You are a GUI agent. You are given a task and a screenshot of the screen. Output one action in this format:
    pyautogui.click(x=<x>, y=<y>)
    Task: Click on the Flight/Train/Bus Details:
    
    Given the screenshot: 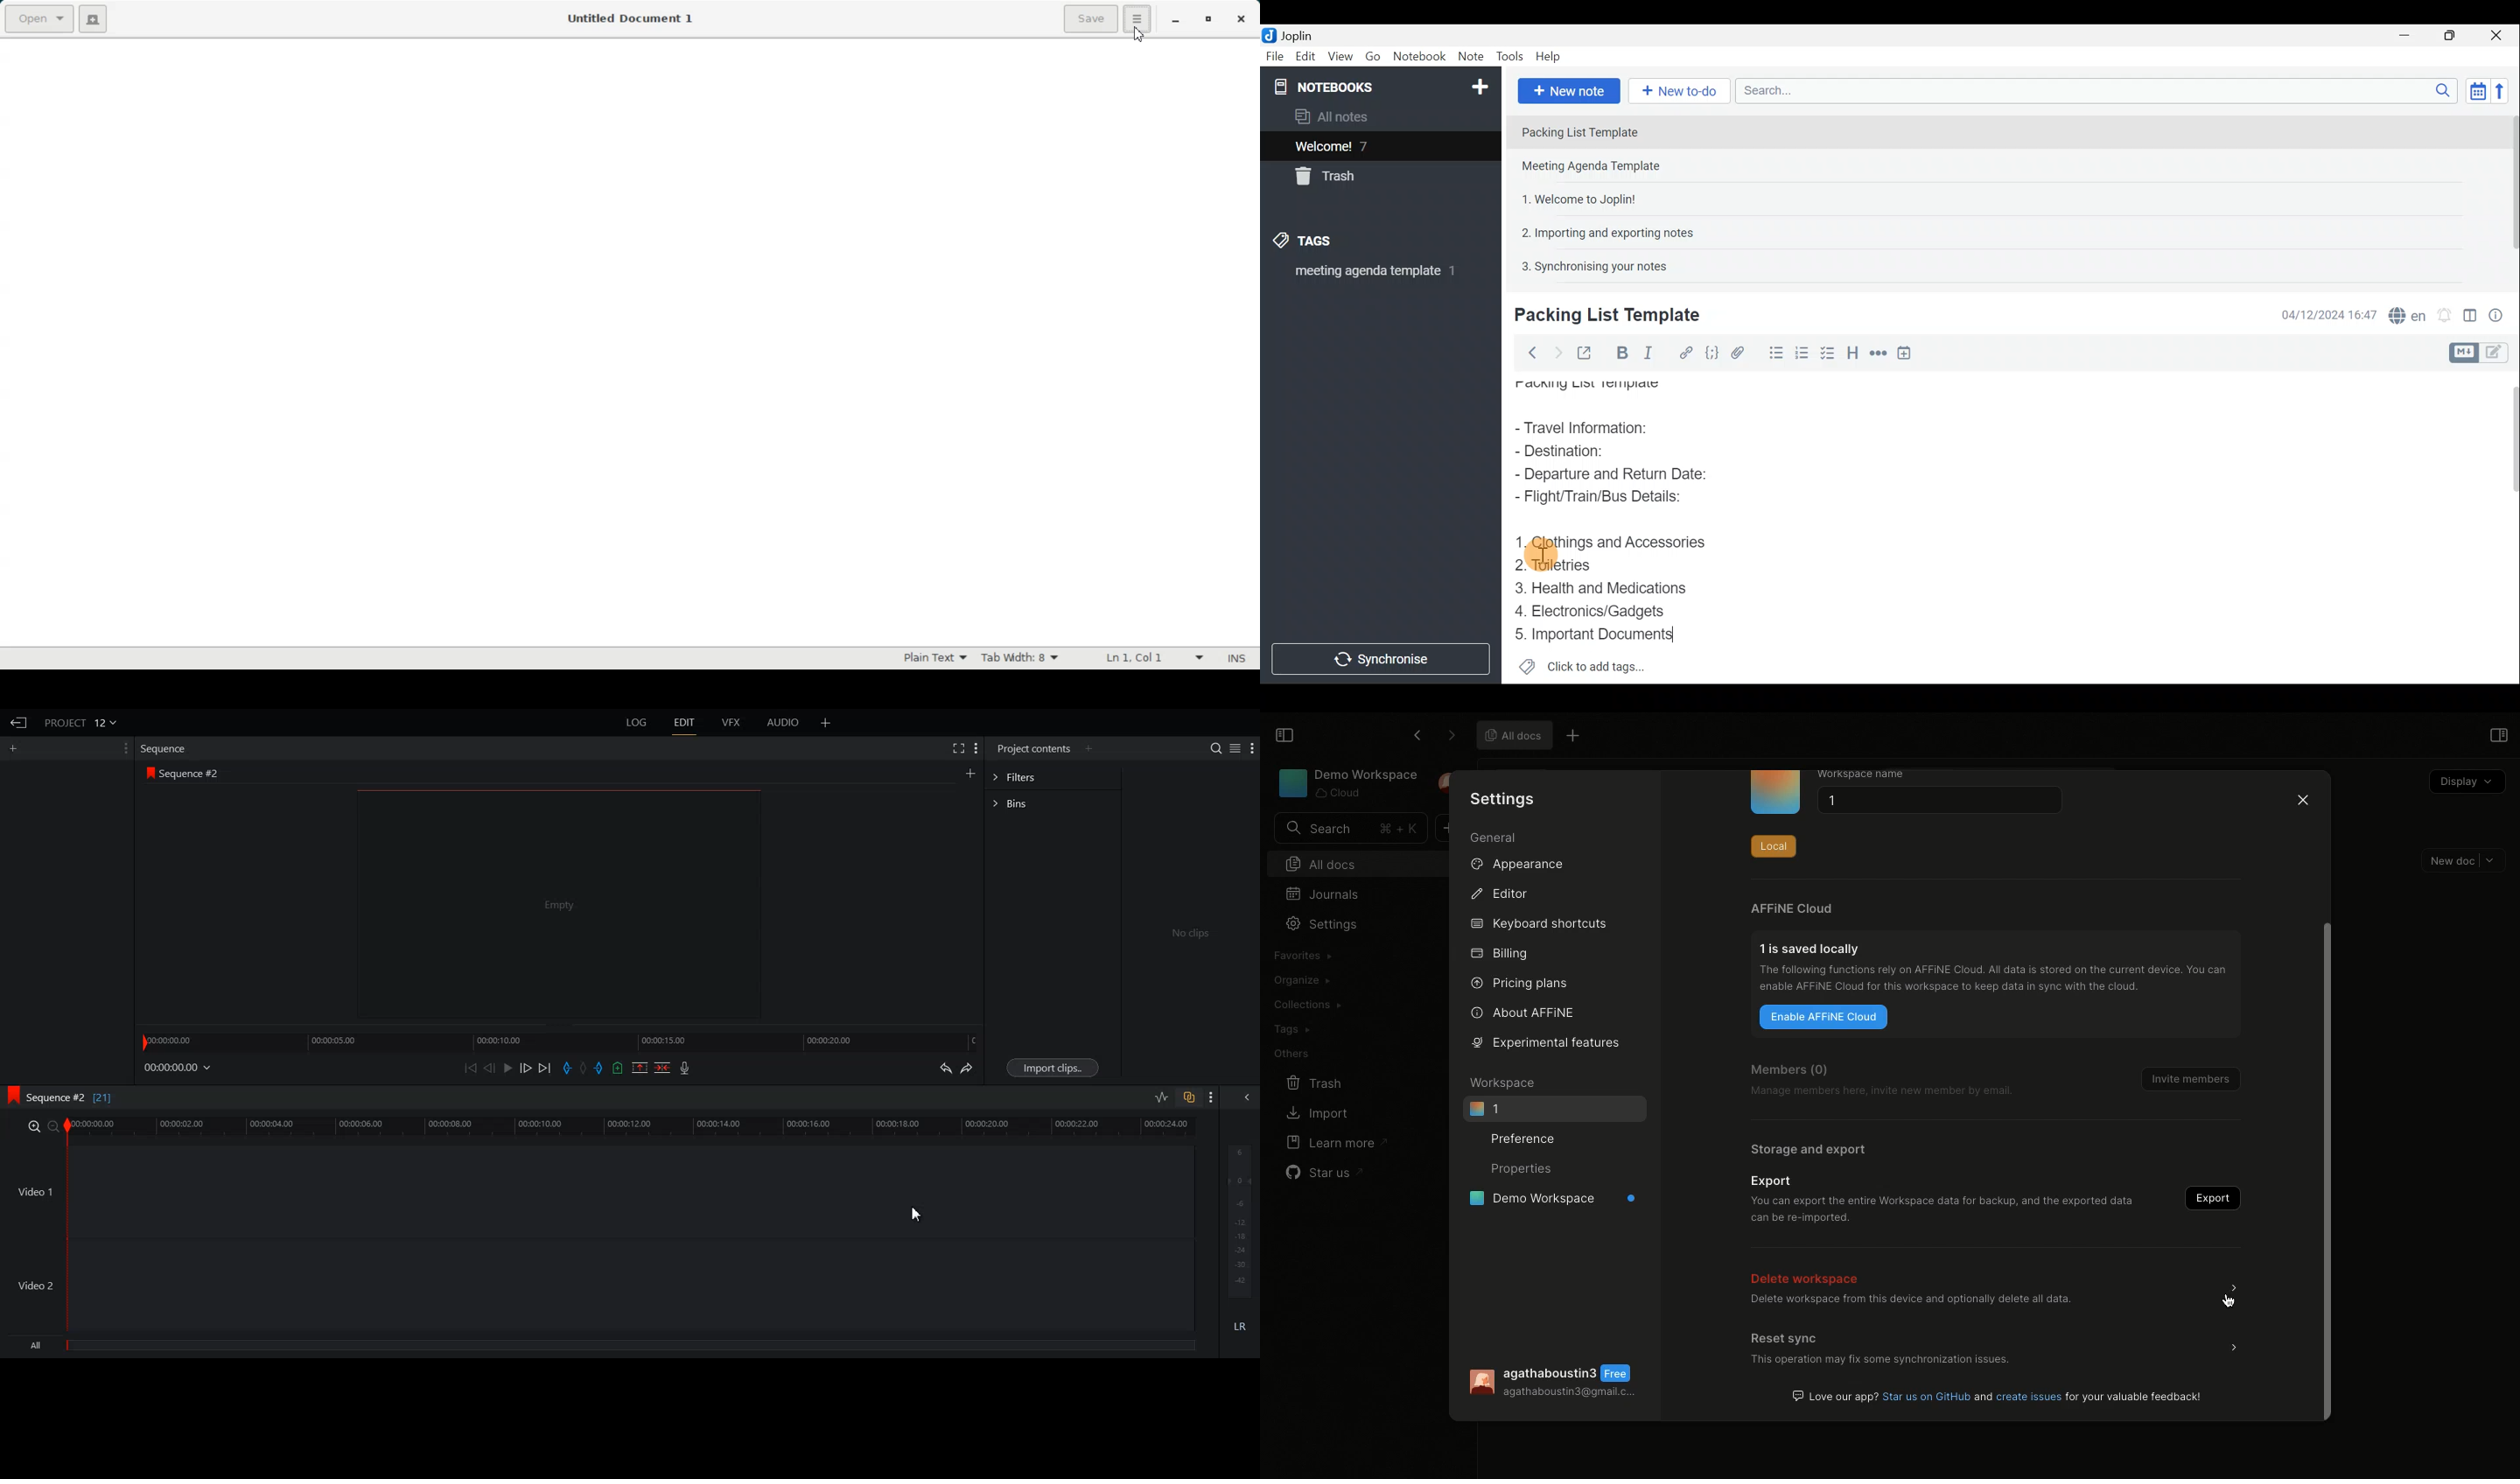 What is the action you would take?
    pyautogui.click(x=1608, y=499)
    